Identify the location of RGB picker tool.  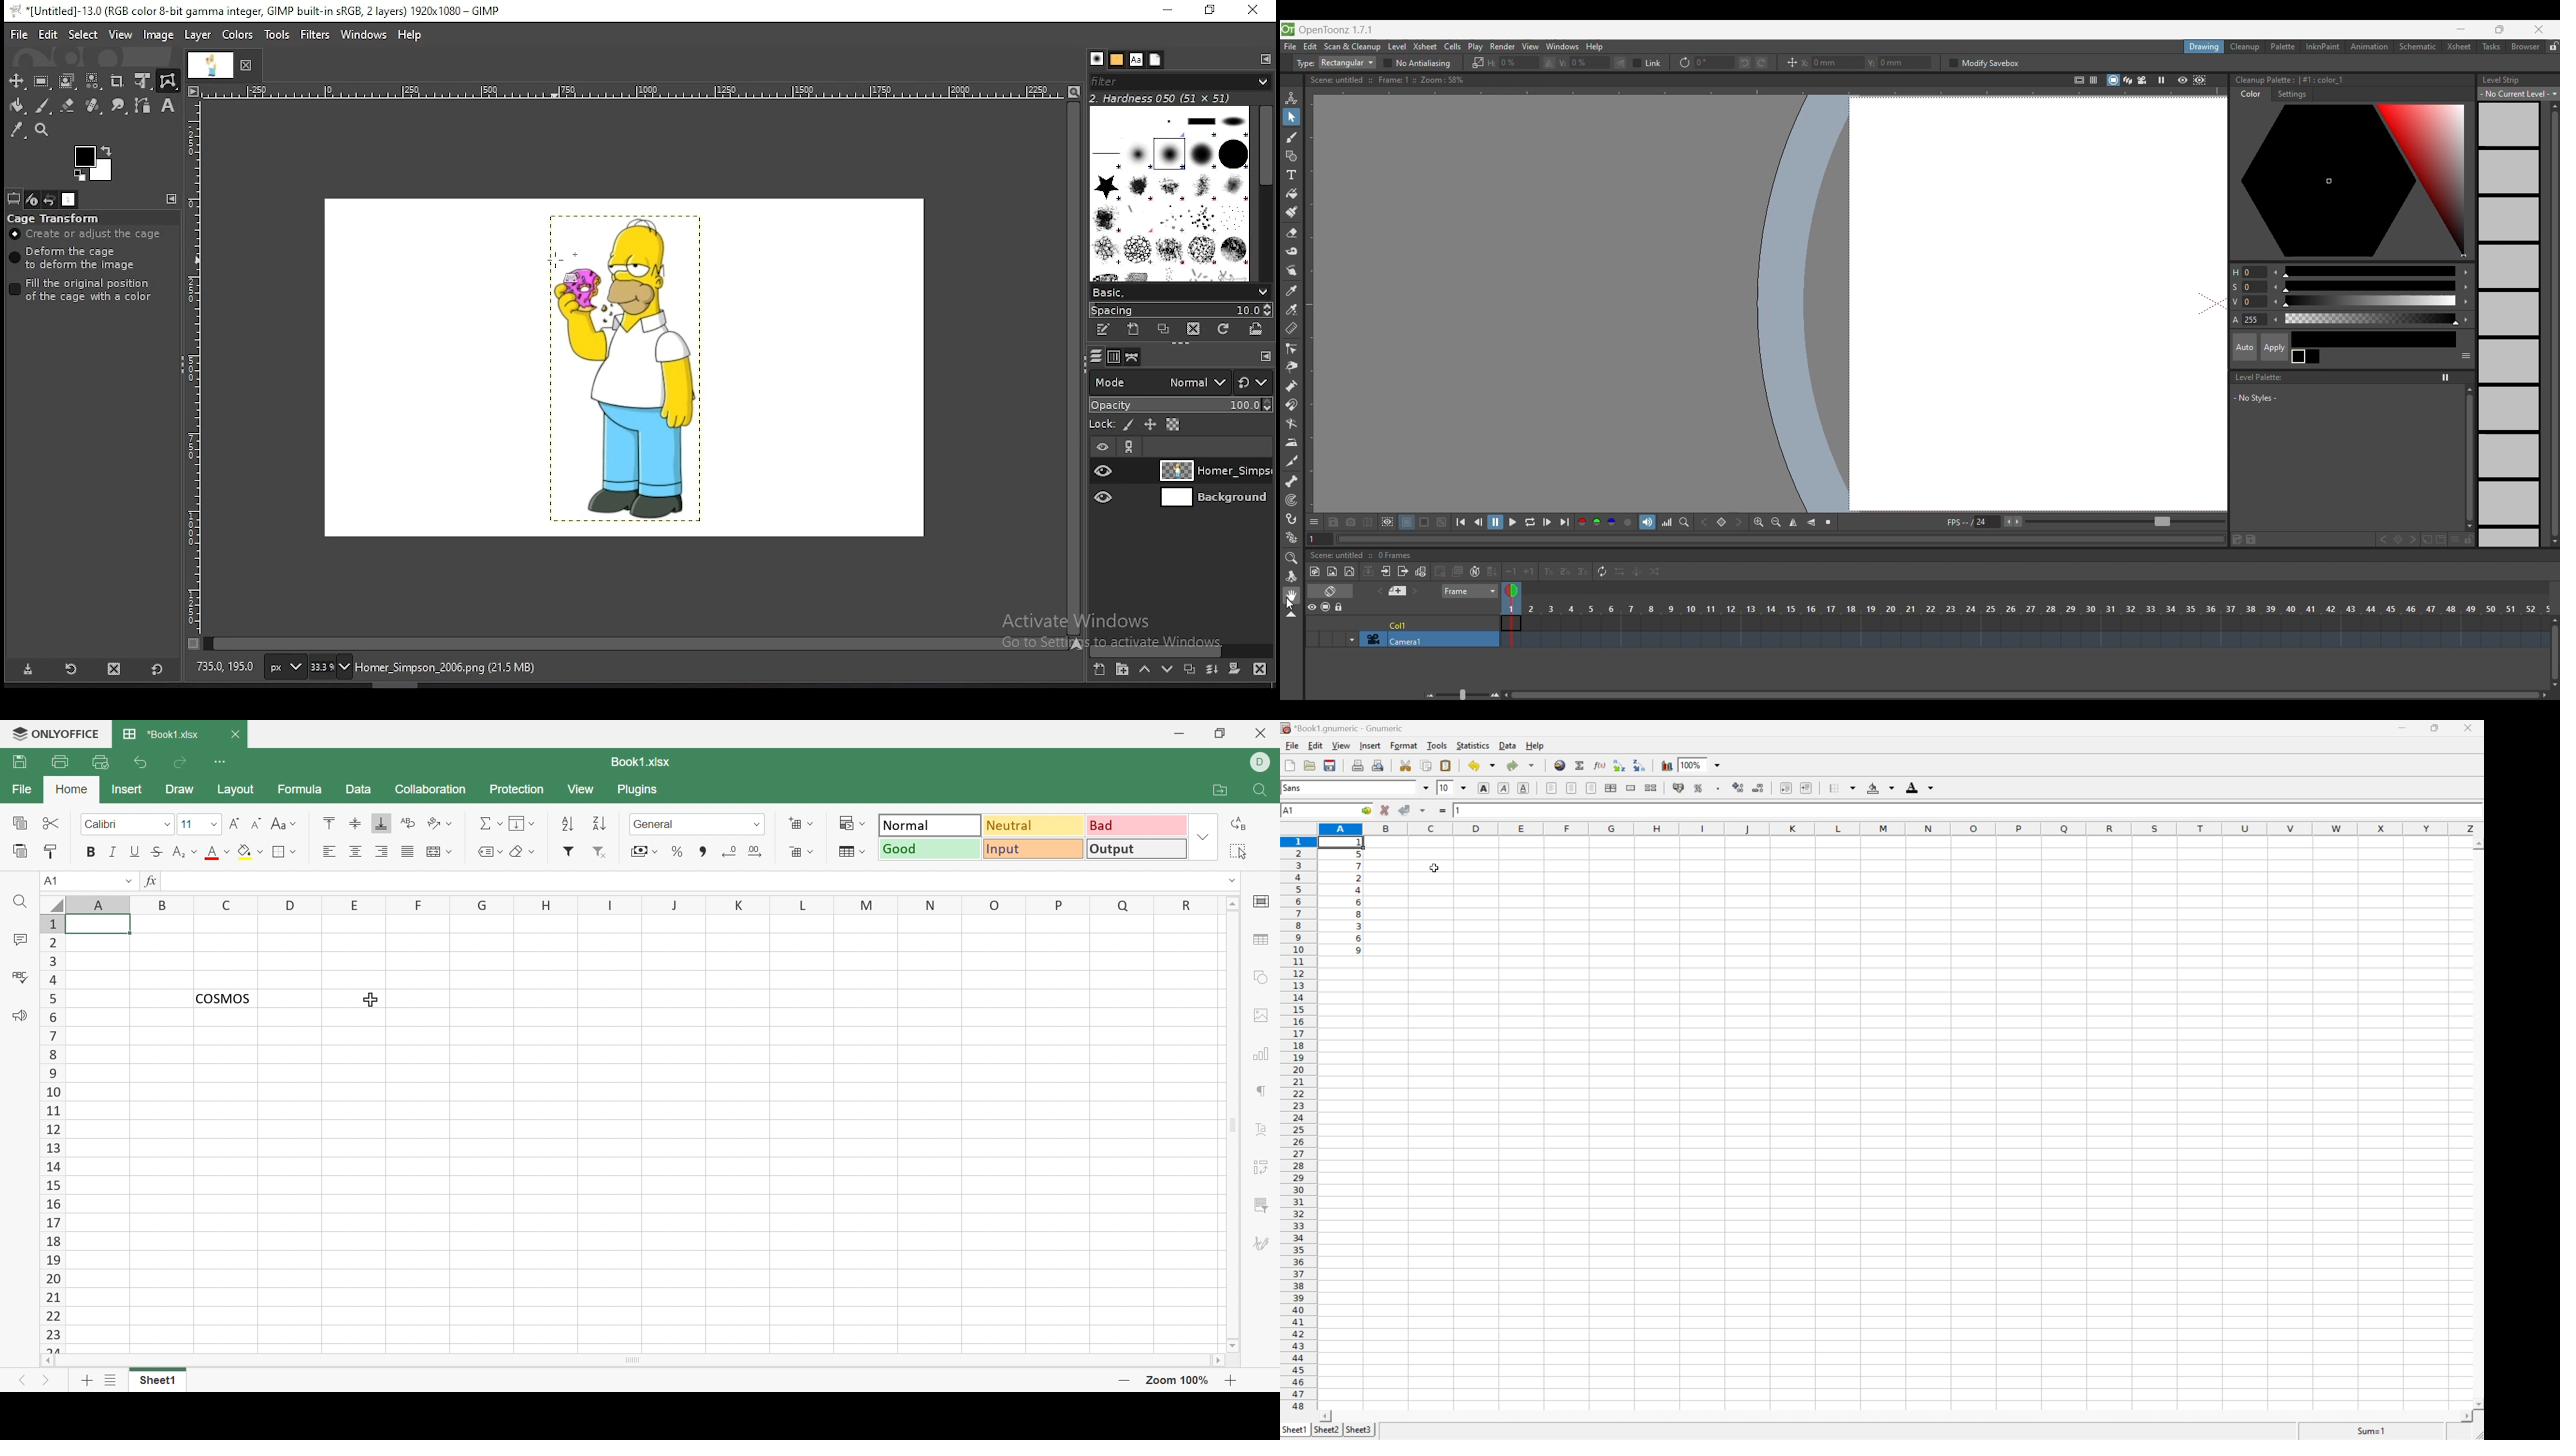
(1292, 310).